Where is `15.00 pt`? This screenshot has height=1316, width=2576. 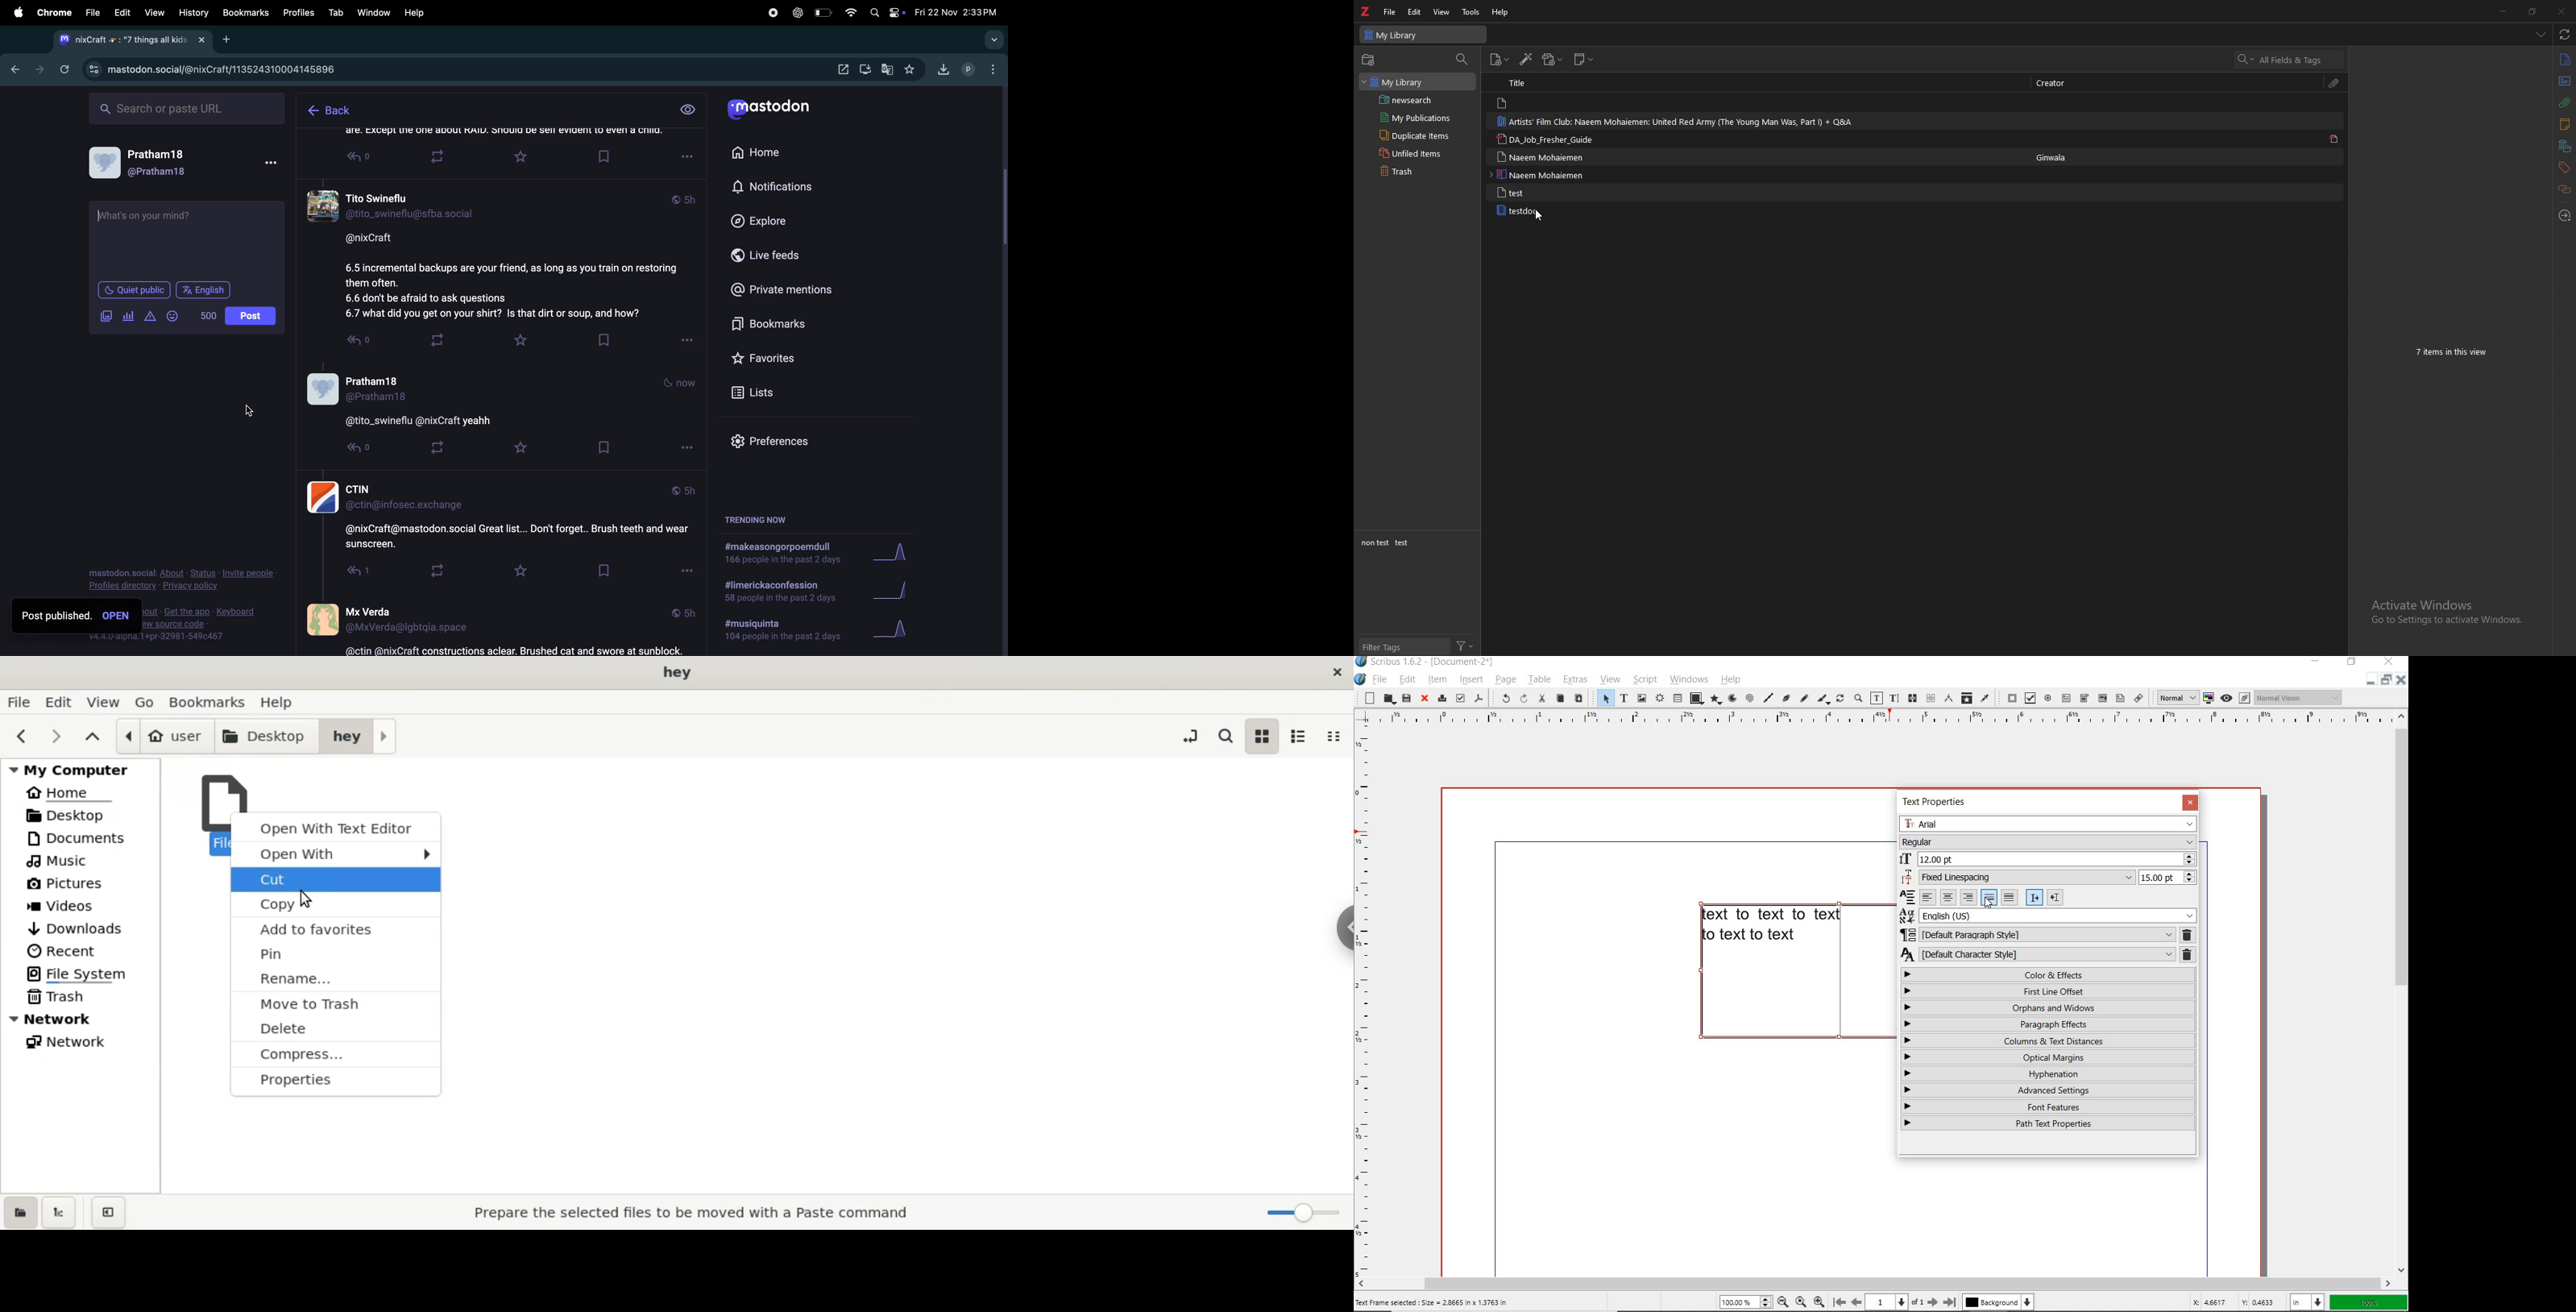 15.00 pt is located at coordinates (2169, 878).